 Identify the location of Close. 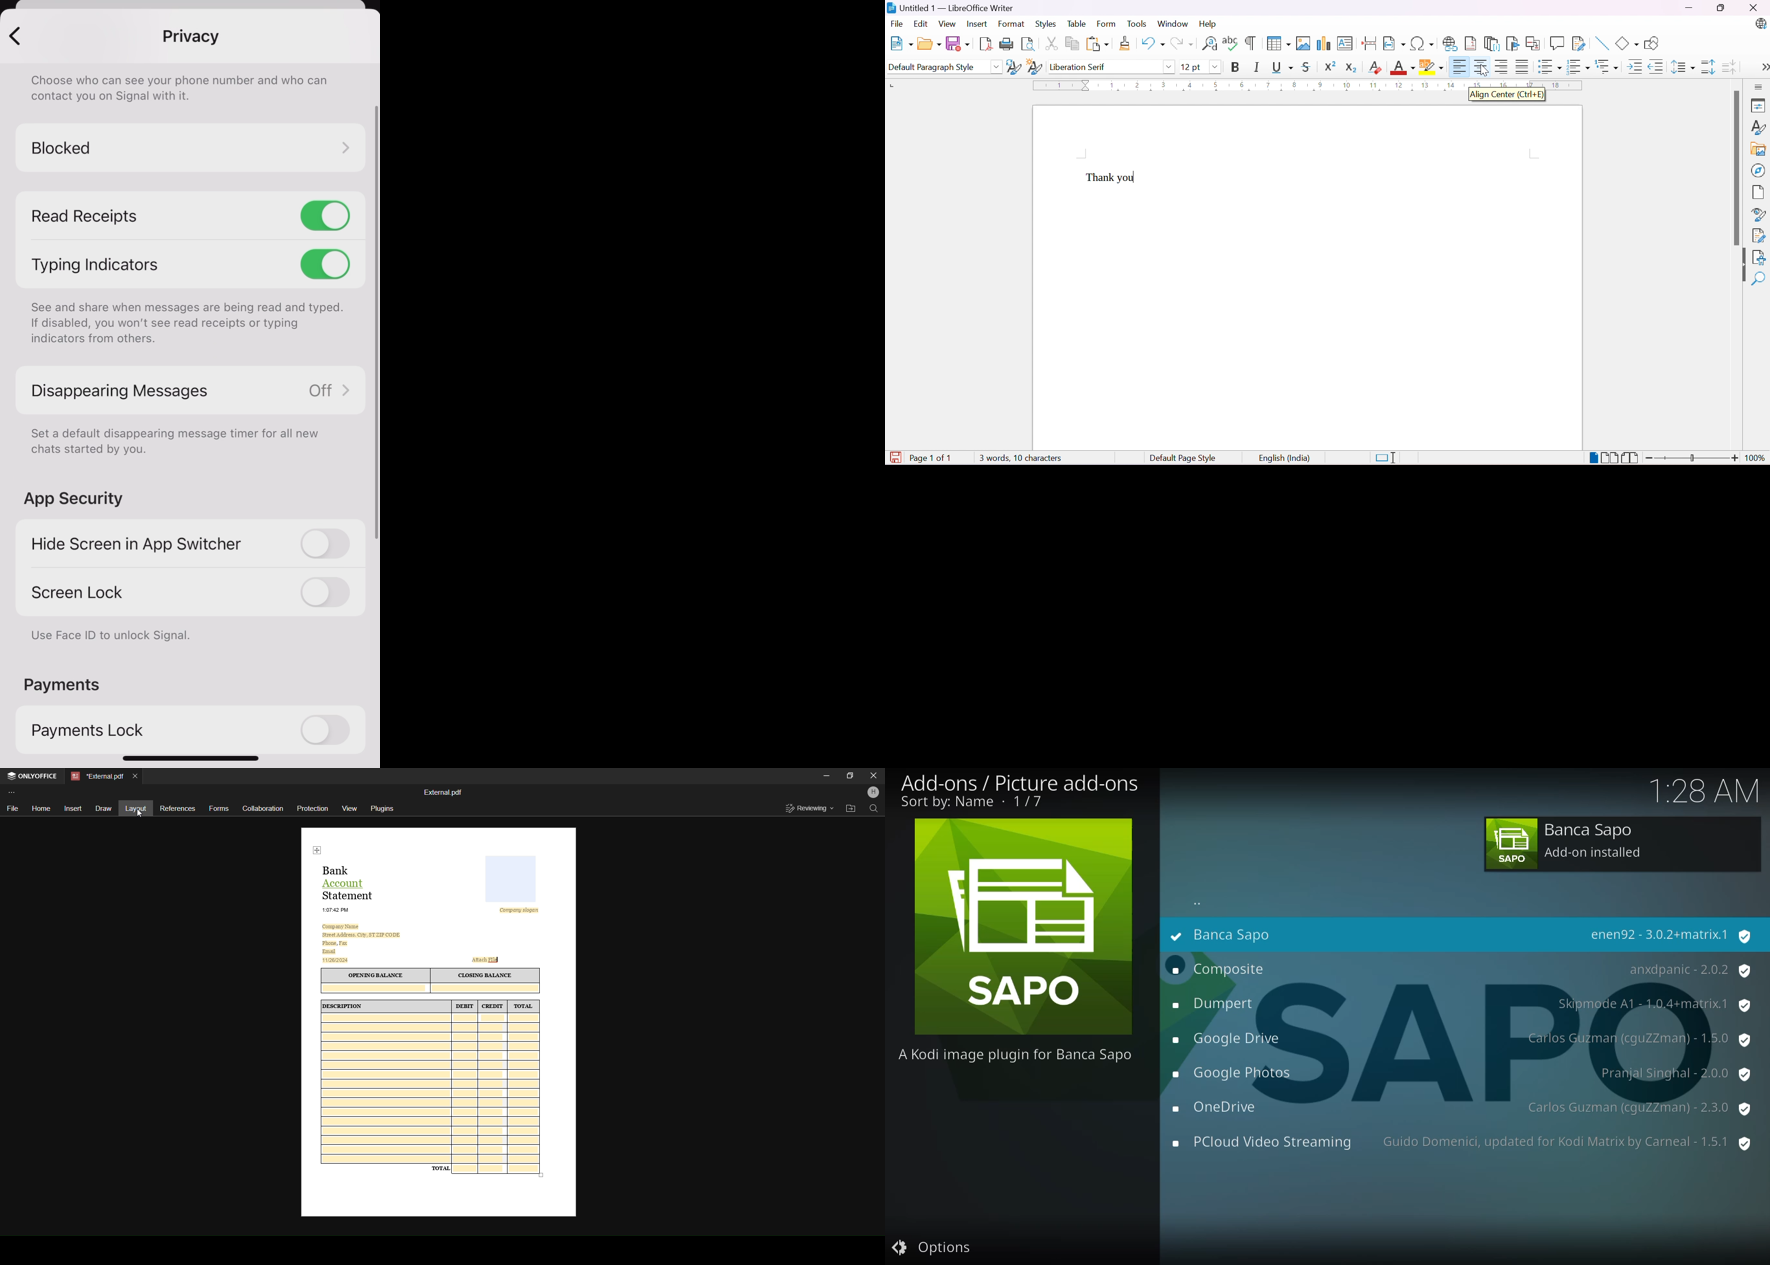
(873, 777).